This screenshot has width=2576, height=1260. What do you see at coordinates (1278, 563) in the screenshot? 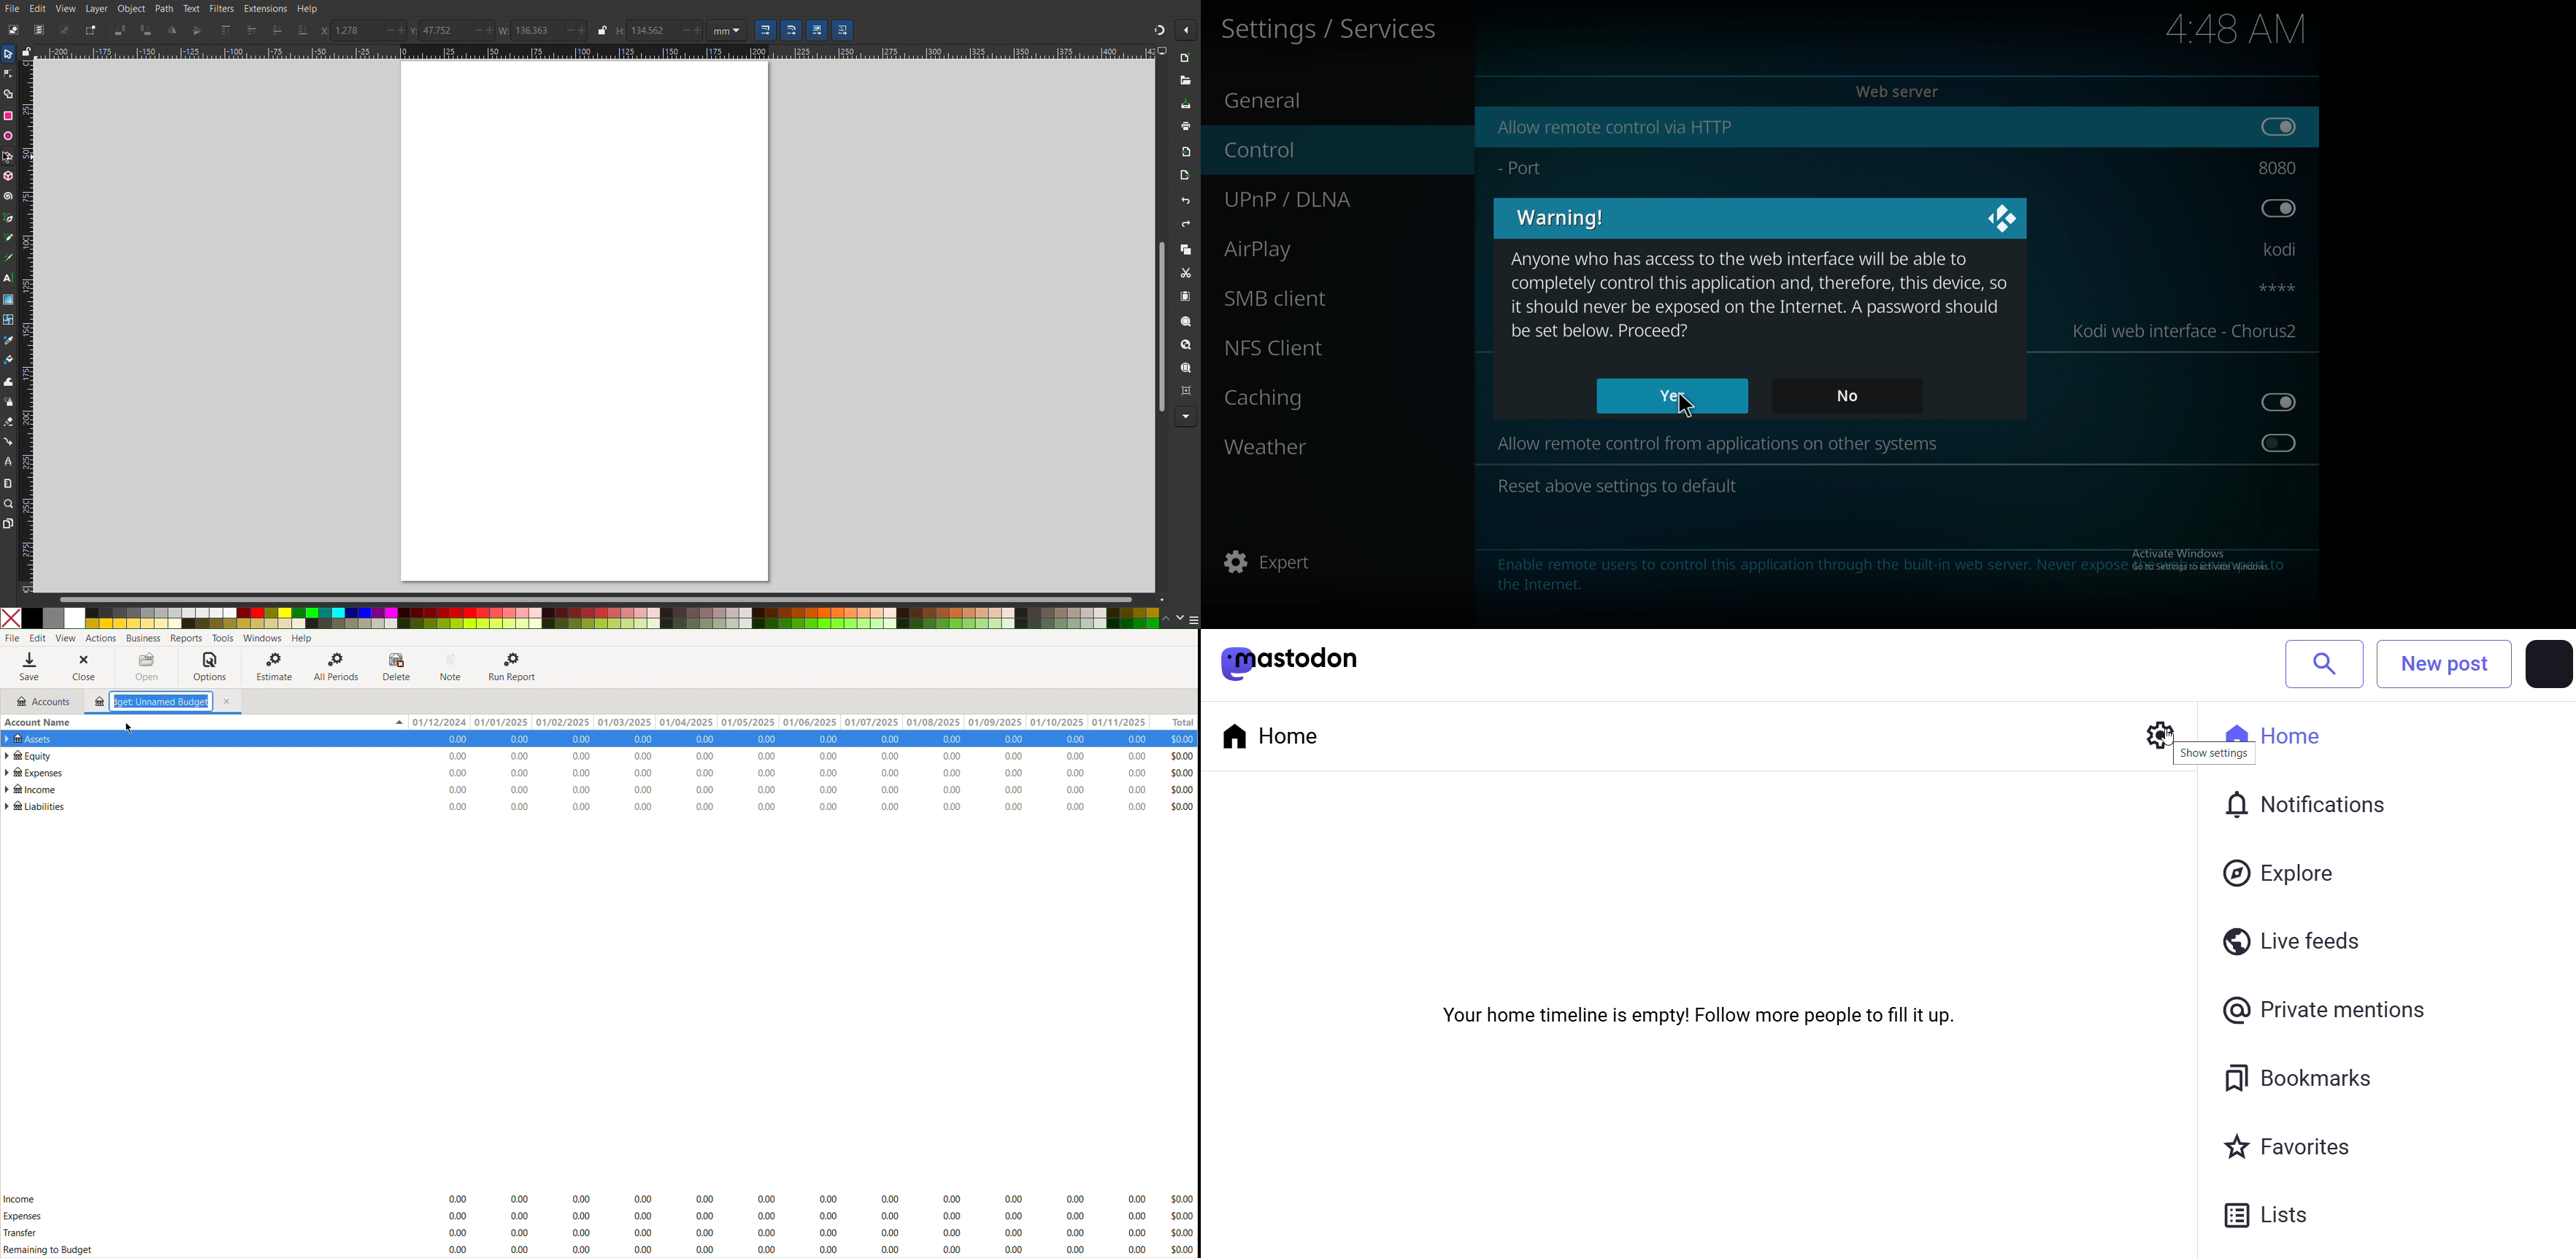
I see `expert` at bounding box center [1278, 563].